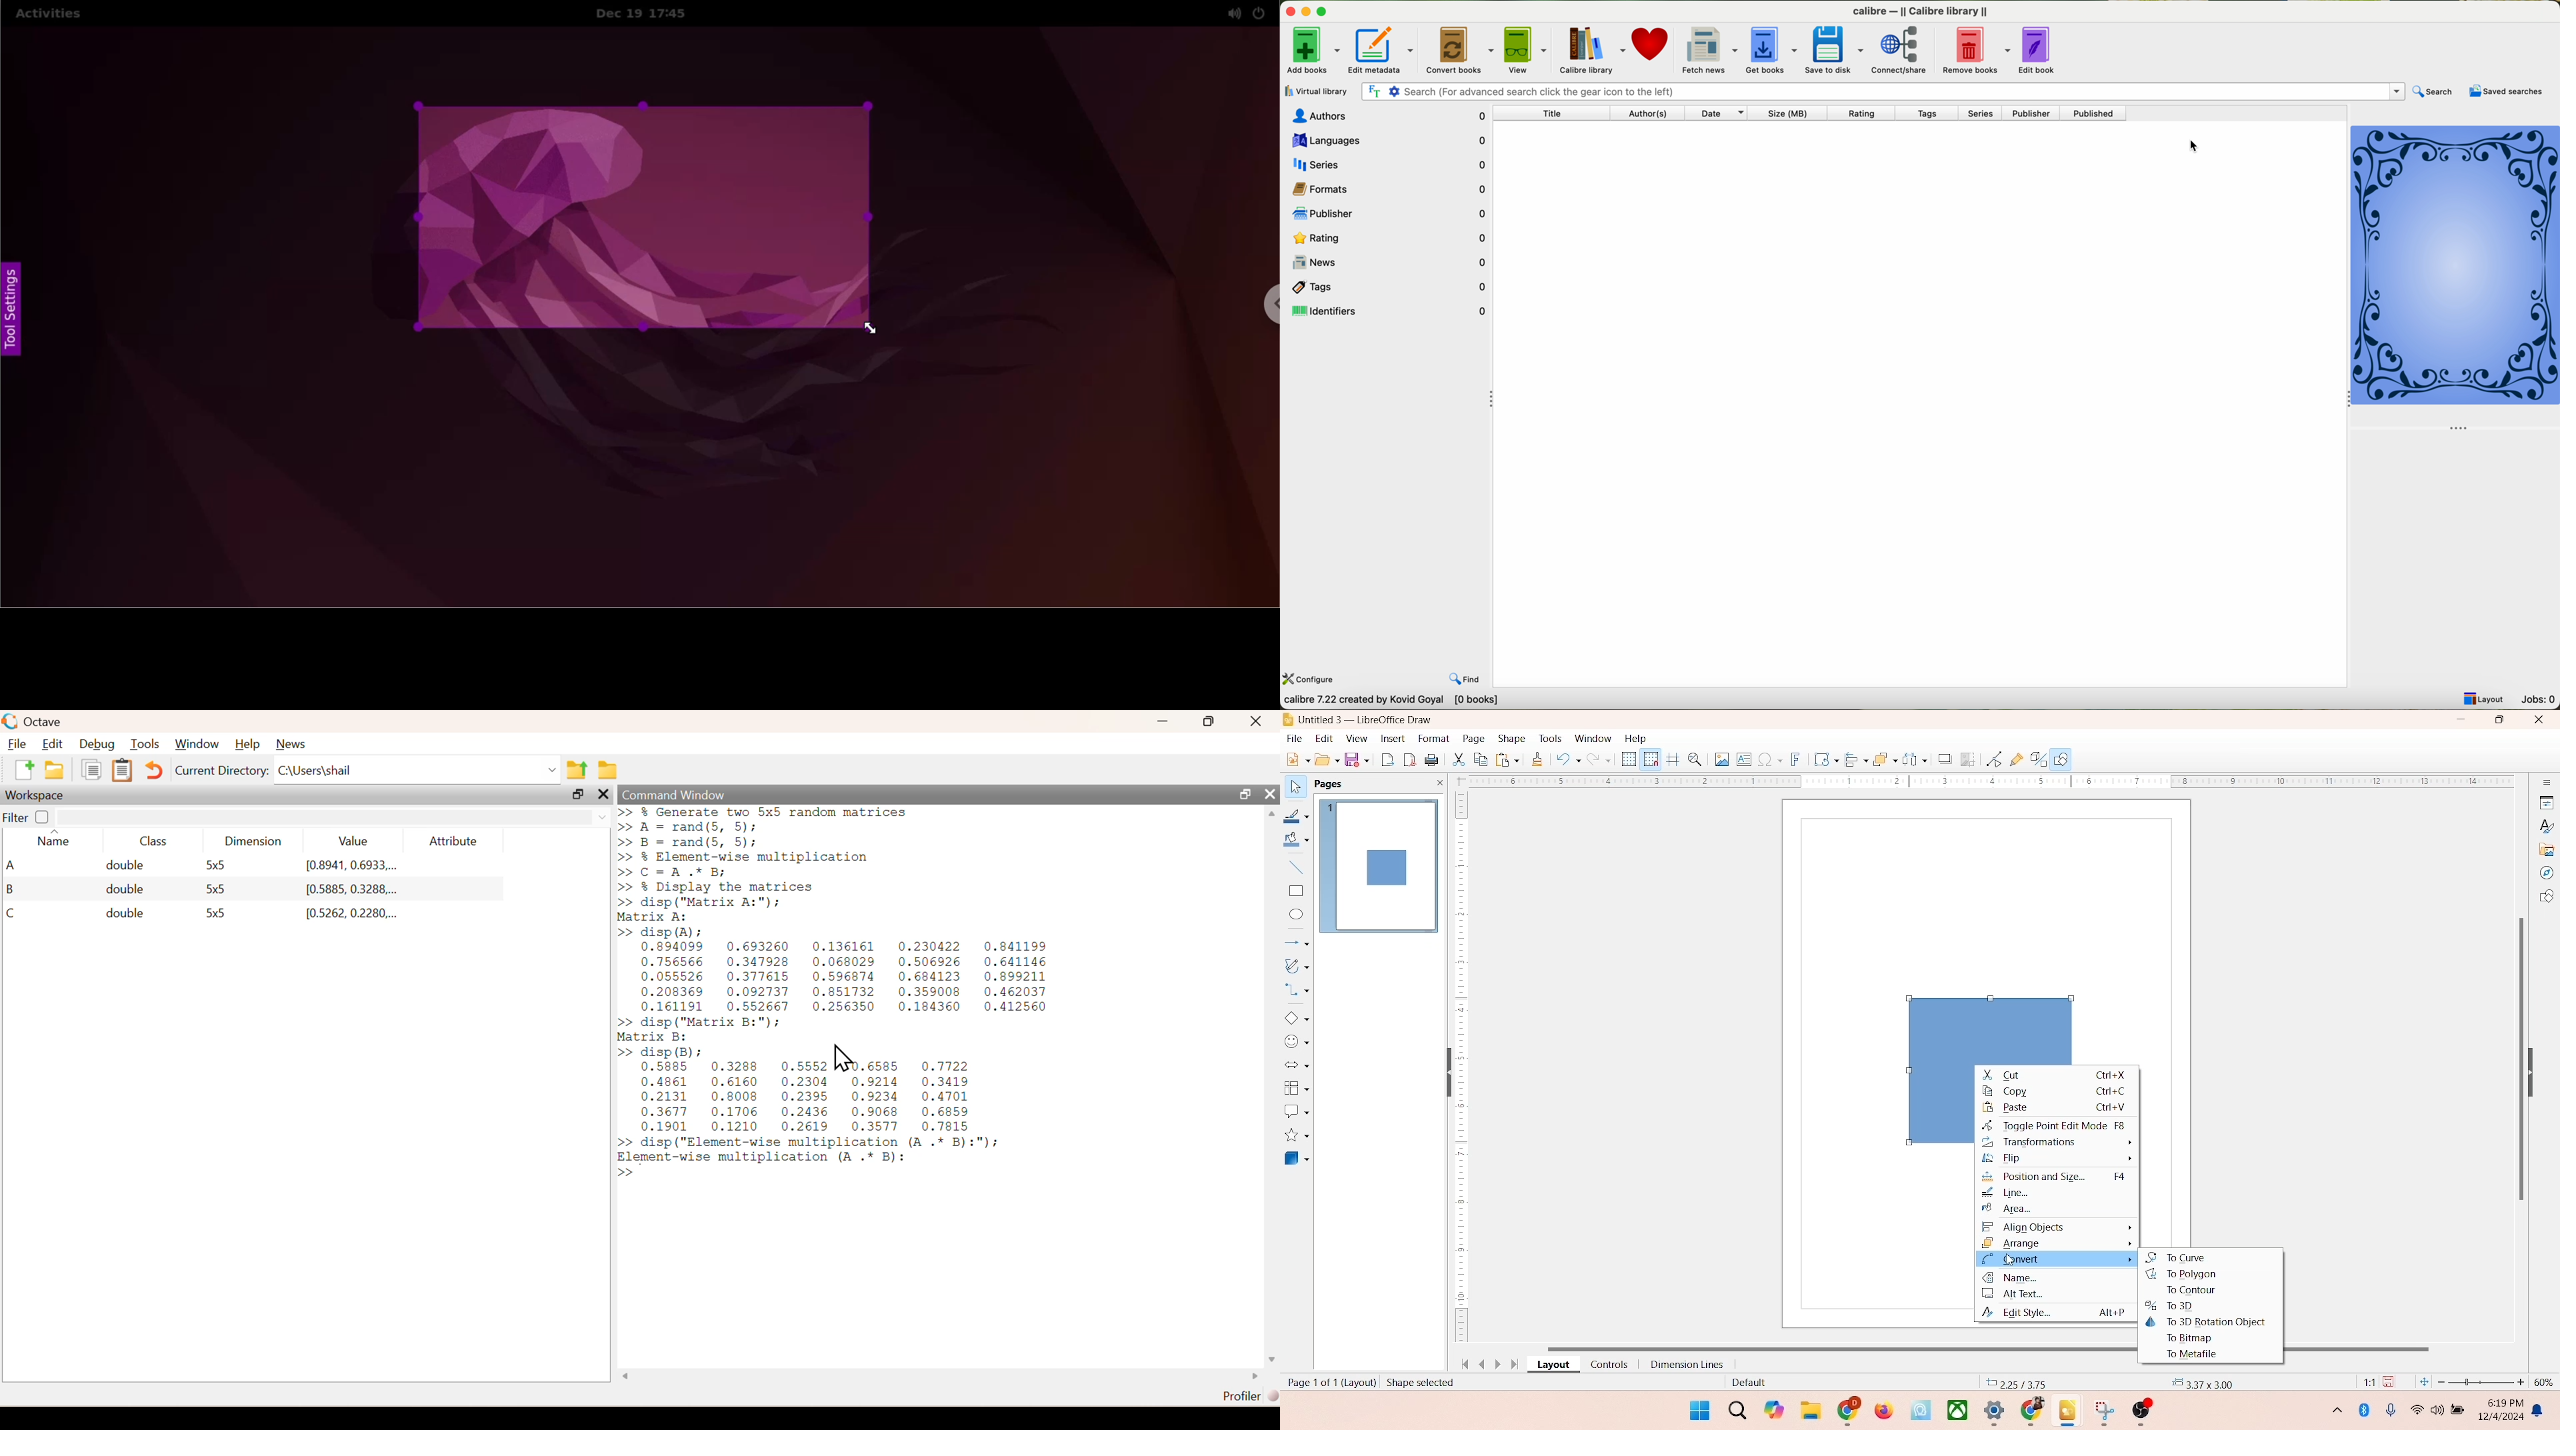 This screenshot has height=1456, width=2576. What do you see at coordinates (2058, 1074) in the screenshot?
I see `cut` at bounding box center [2058, 1074].